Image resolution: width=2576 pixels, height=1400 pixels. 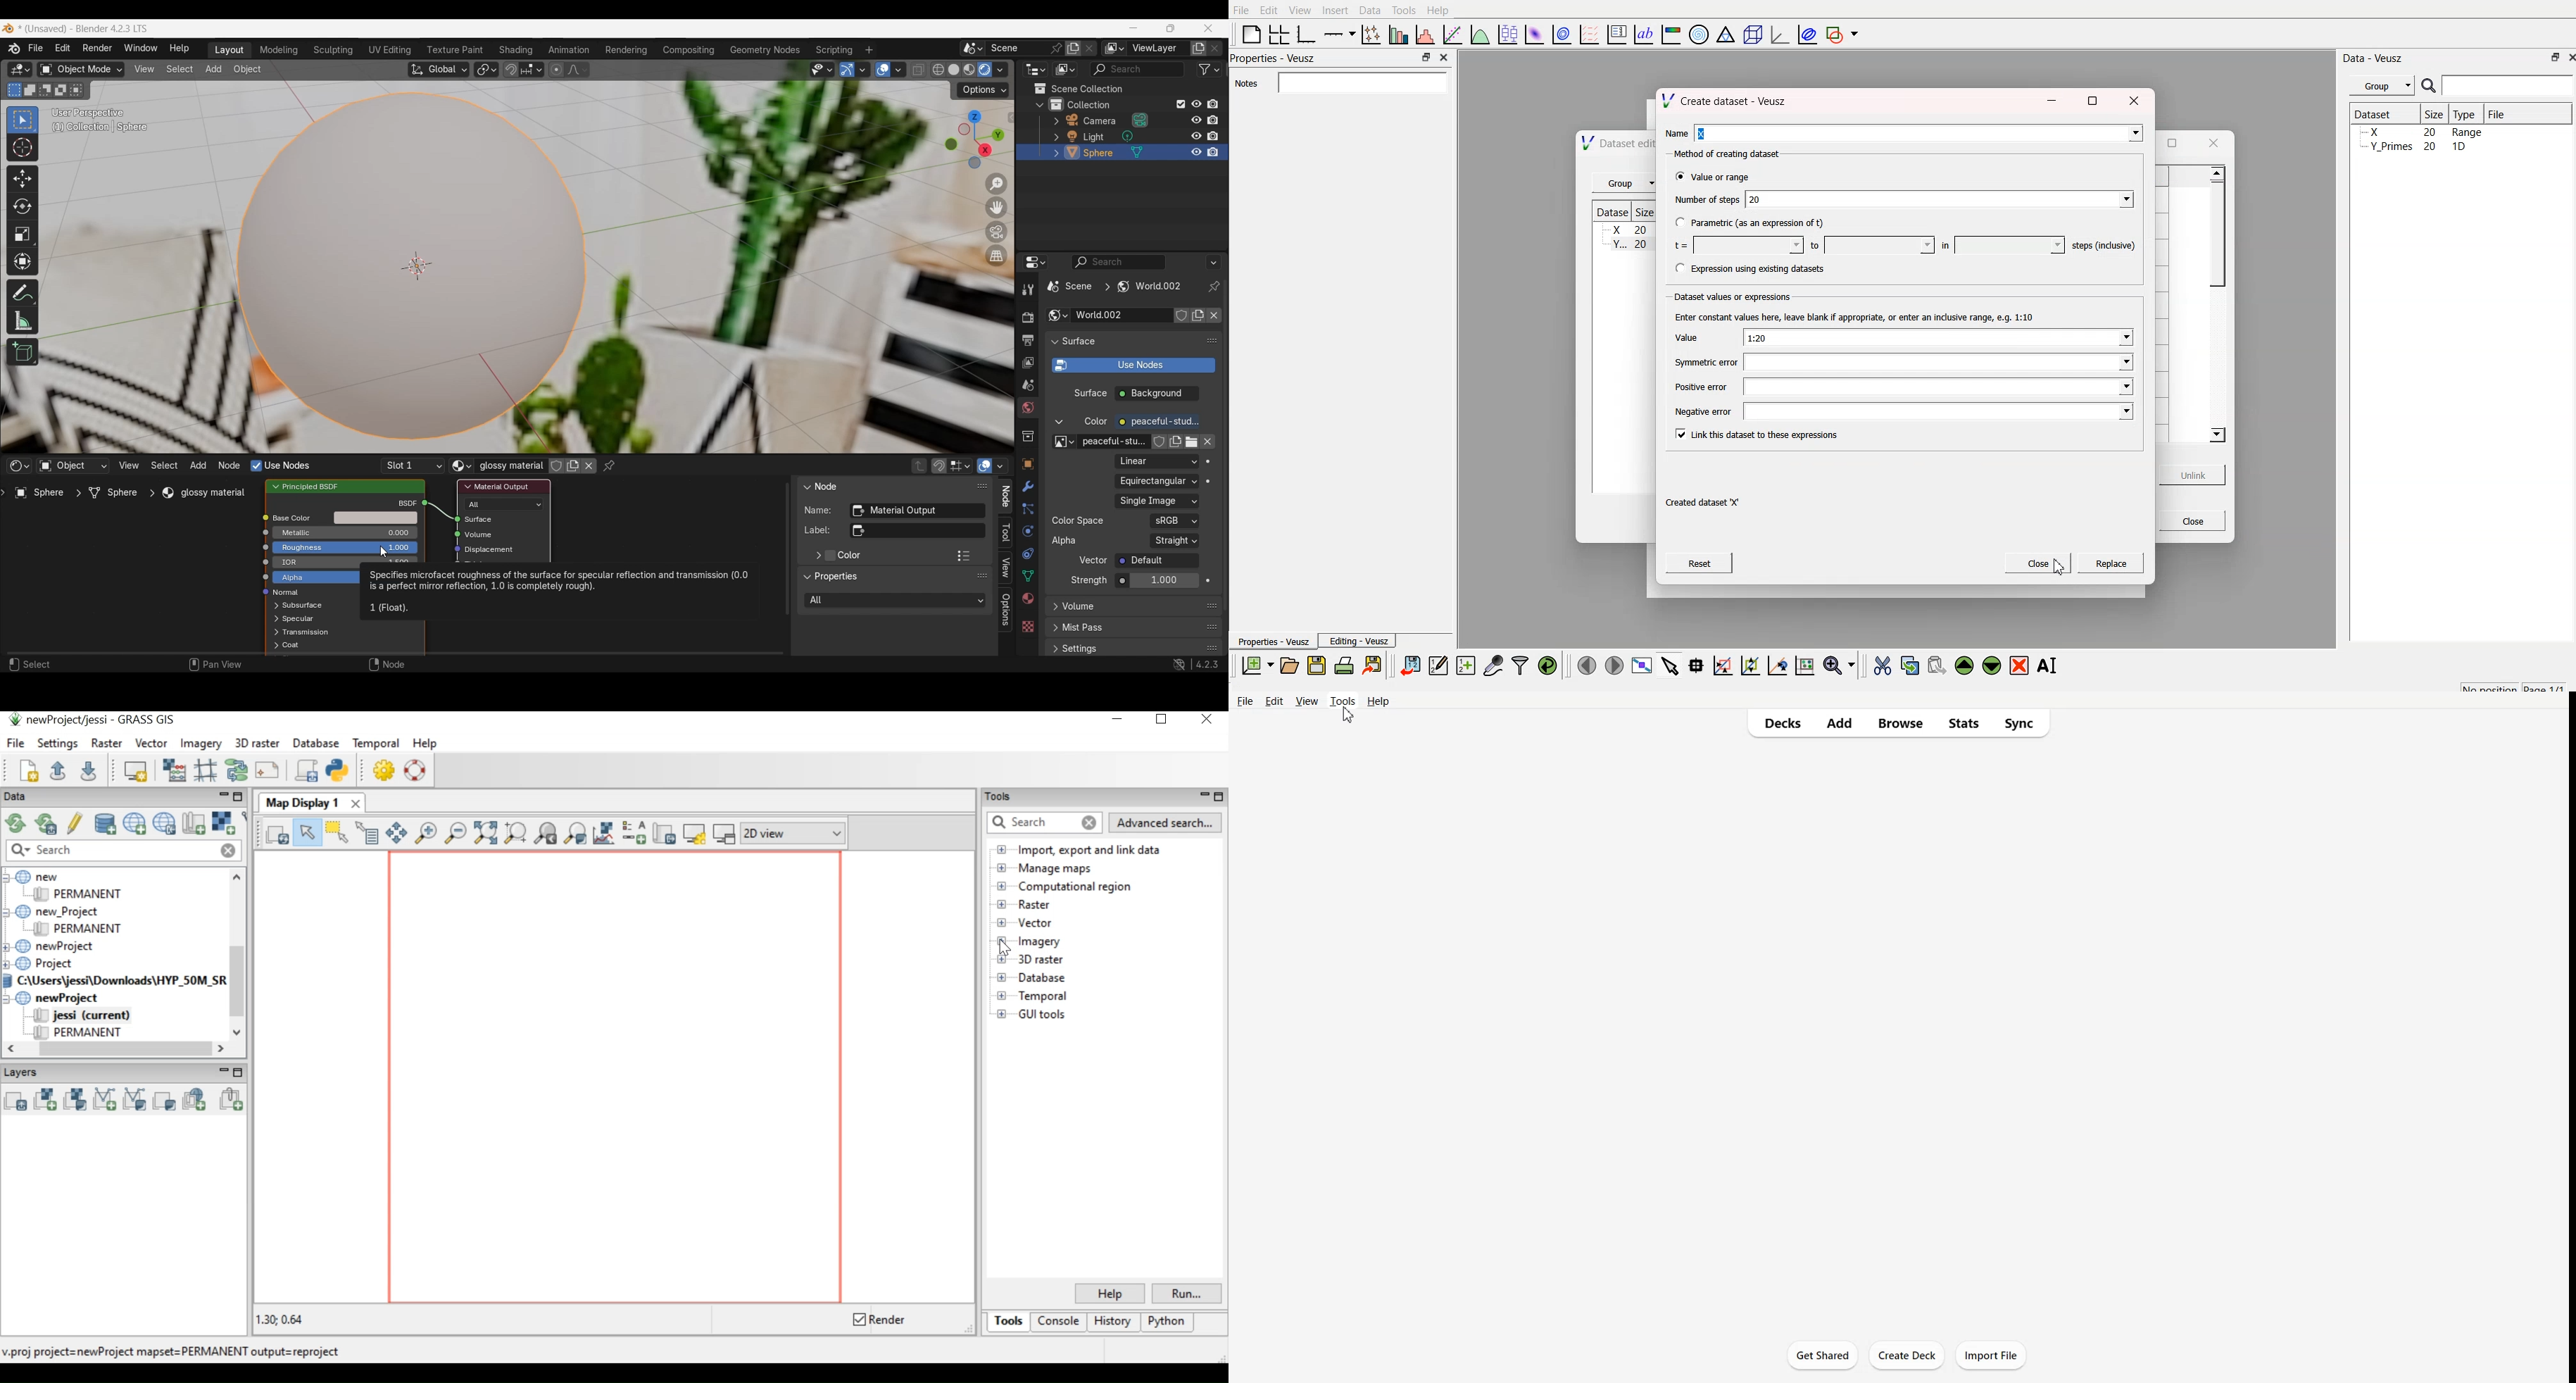 What do you see at coordinates (1441, 10) in the screenshot?
I see `Help` at bounding box center [1441, 10].